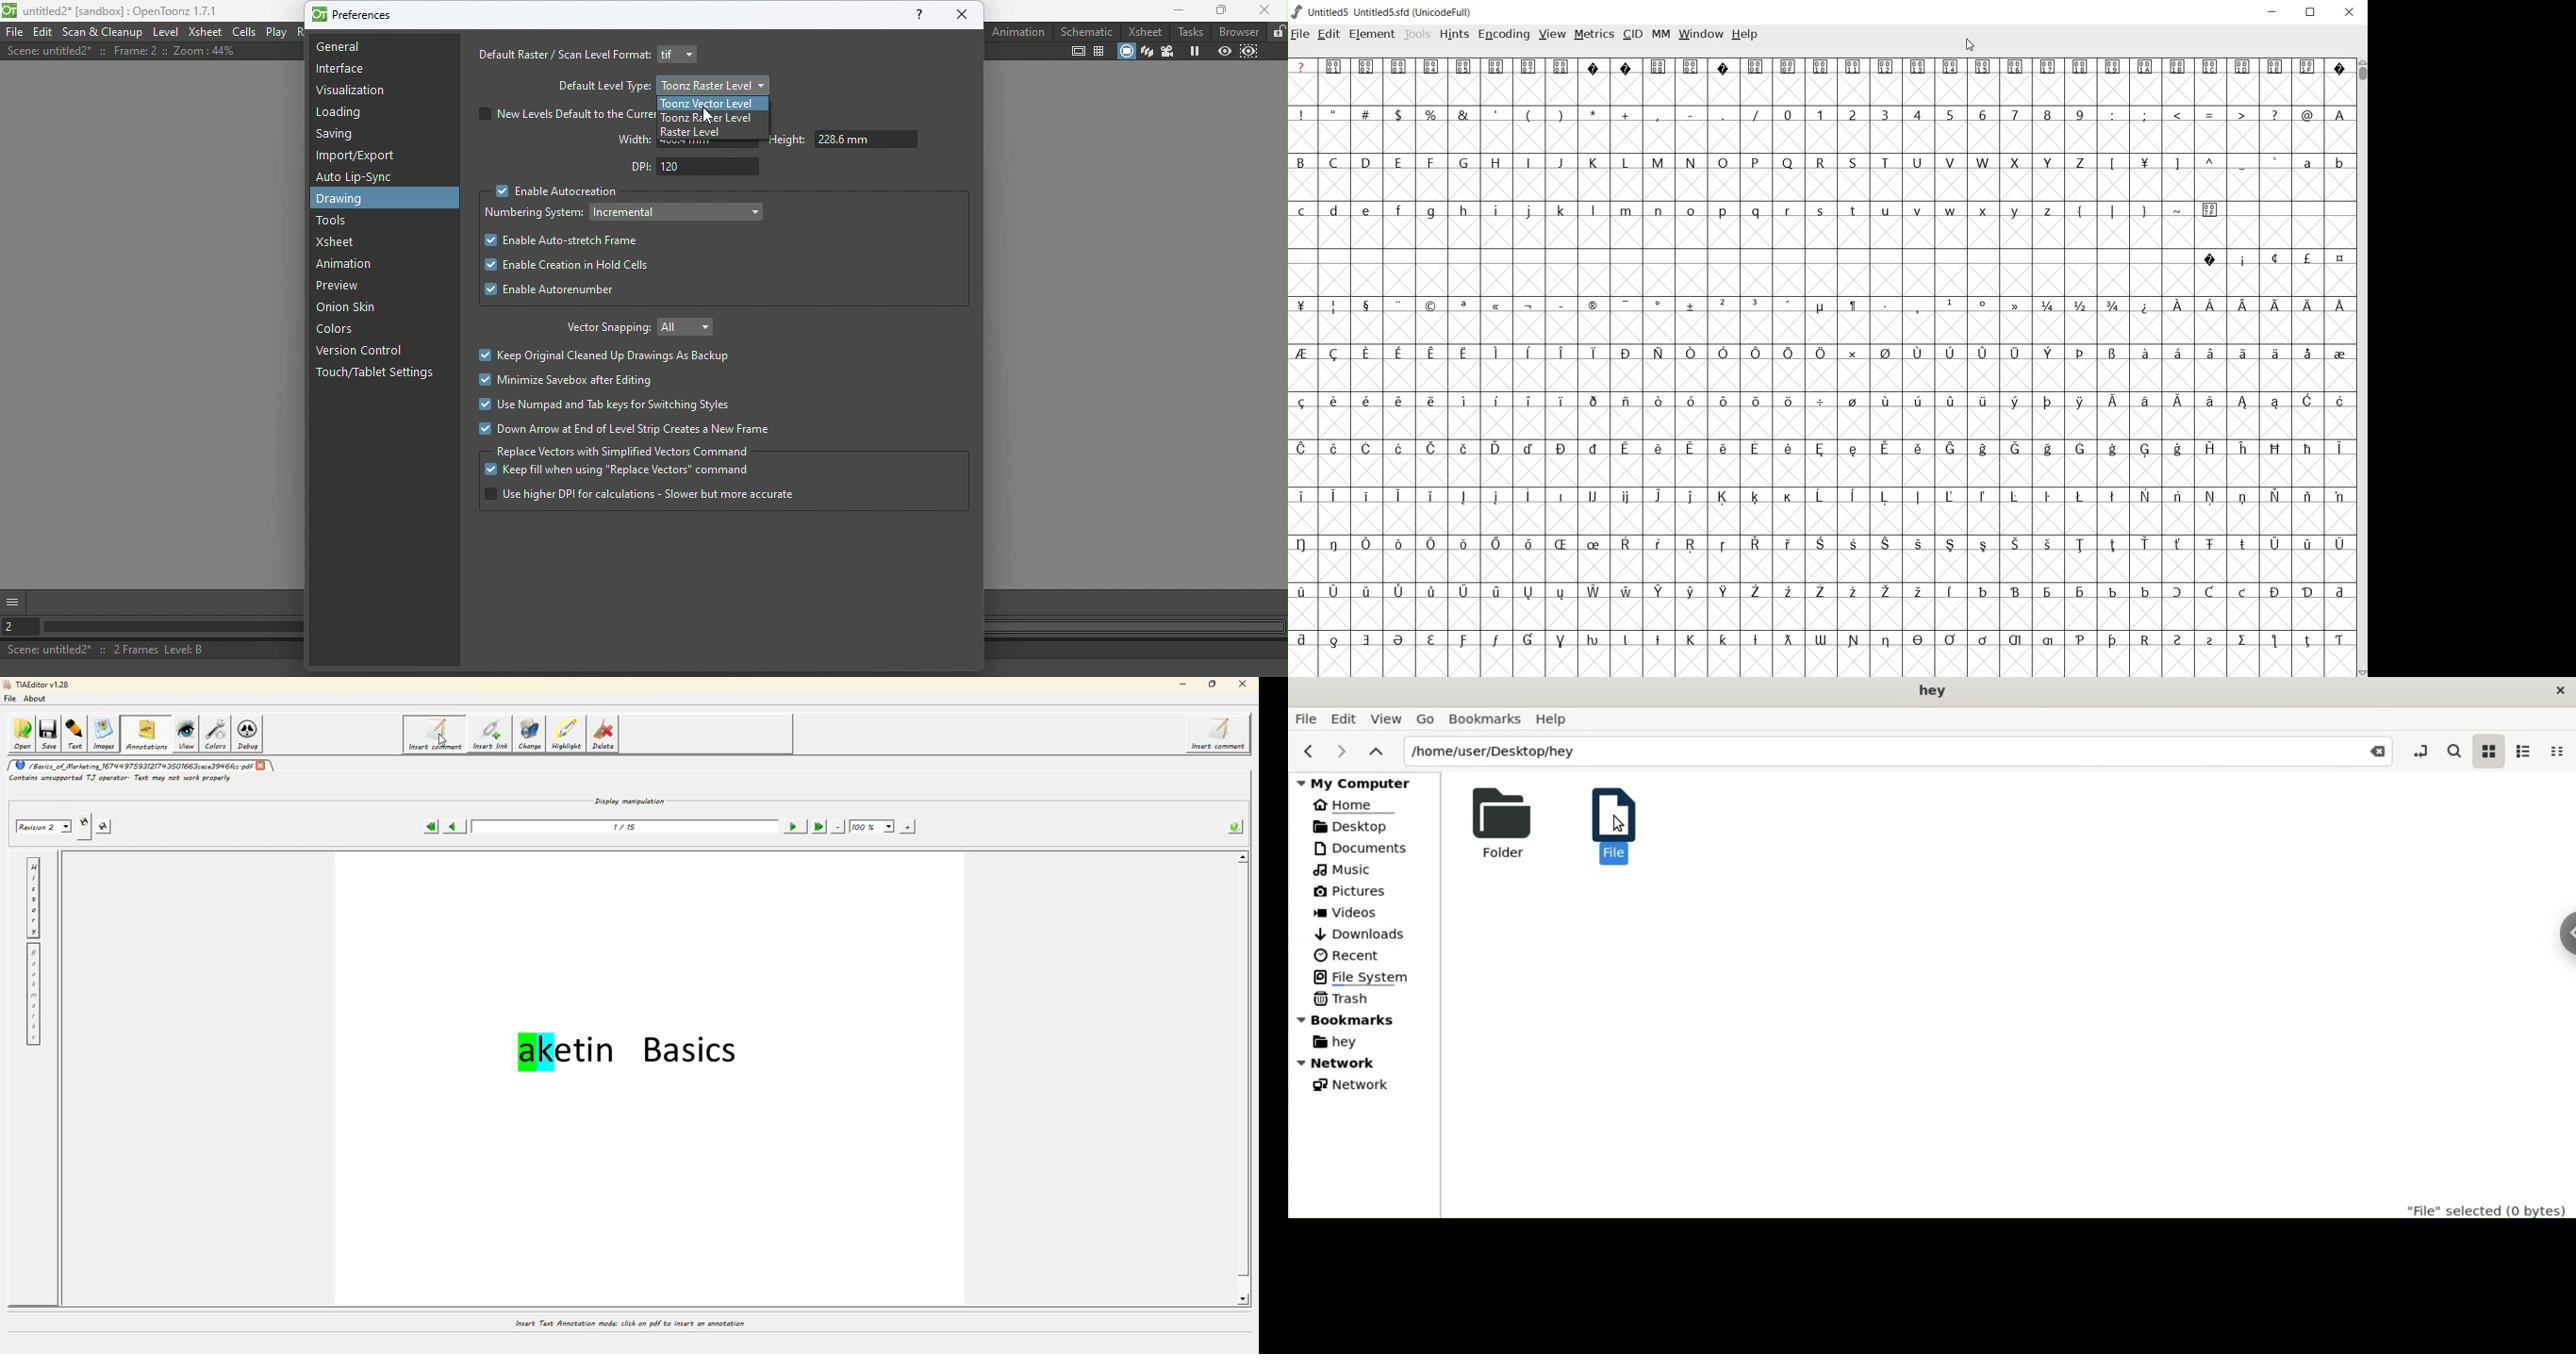 The width and height of the screenshot is (2576, 1372). Describe the element at coordinates (1595, 67) in the screenshot. I see `Symbol` at that location.